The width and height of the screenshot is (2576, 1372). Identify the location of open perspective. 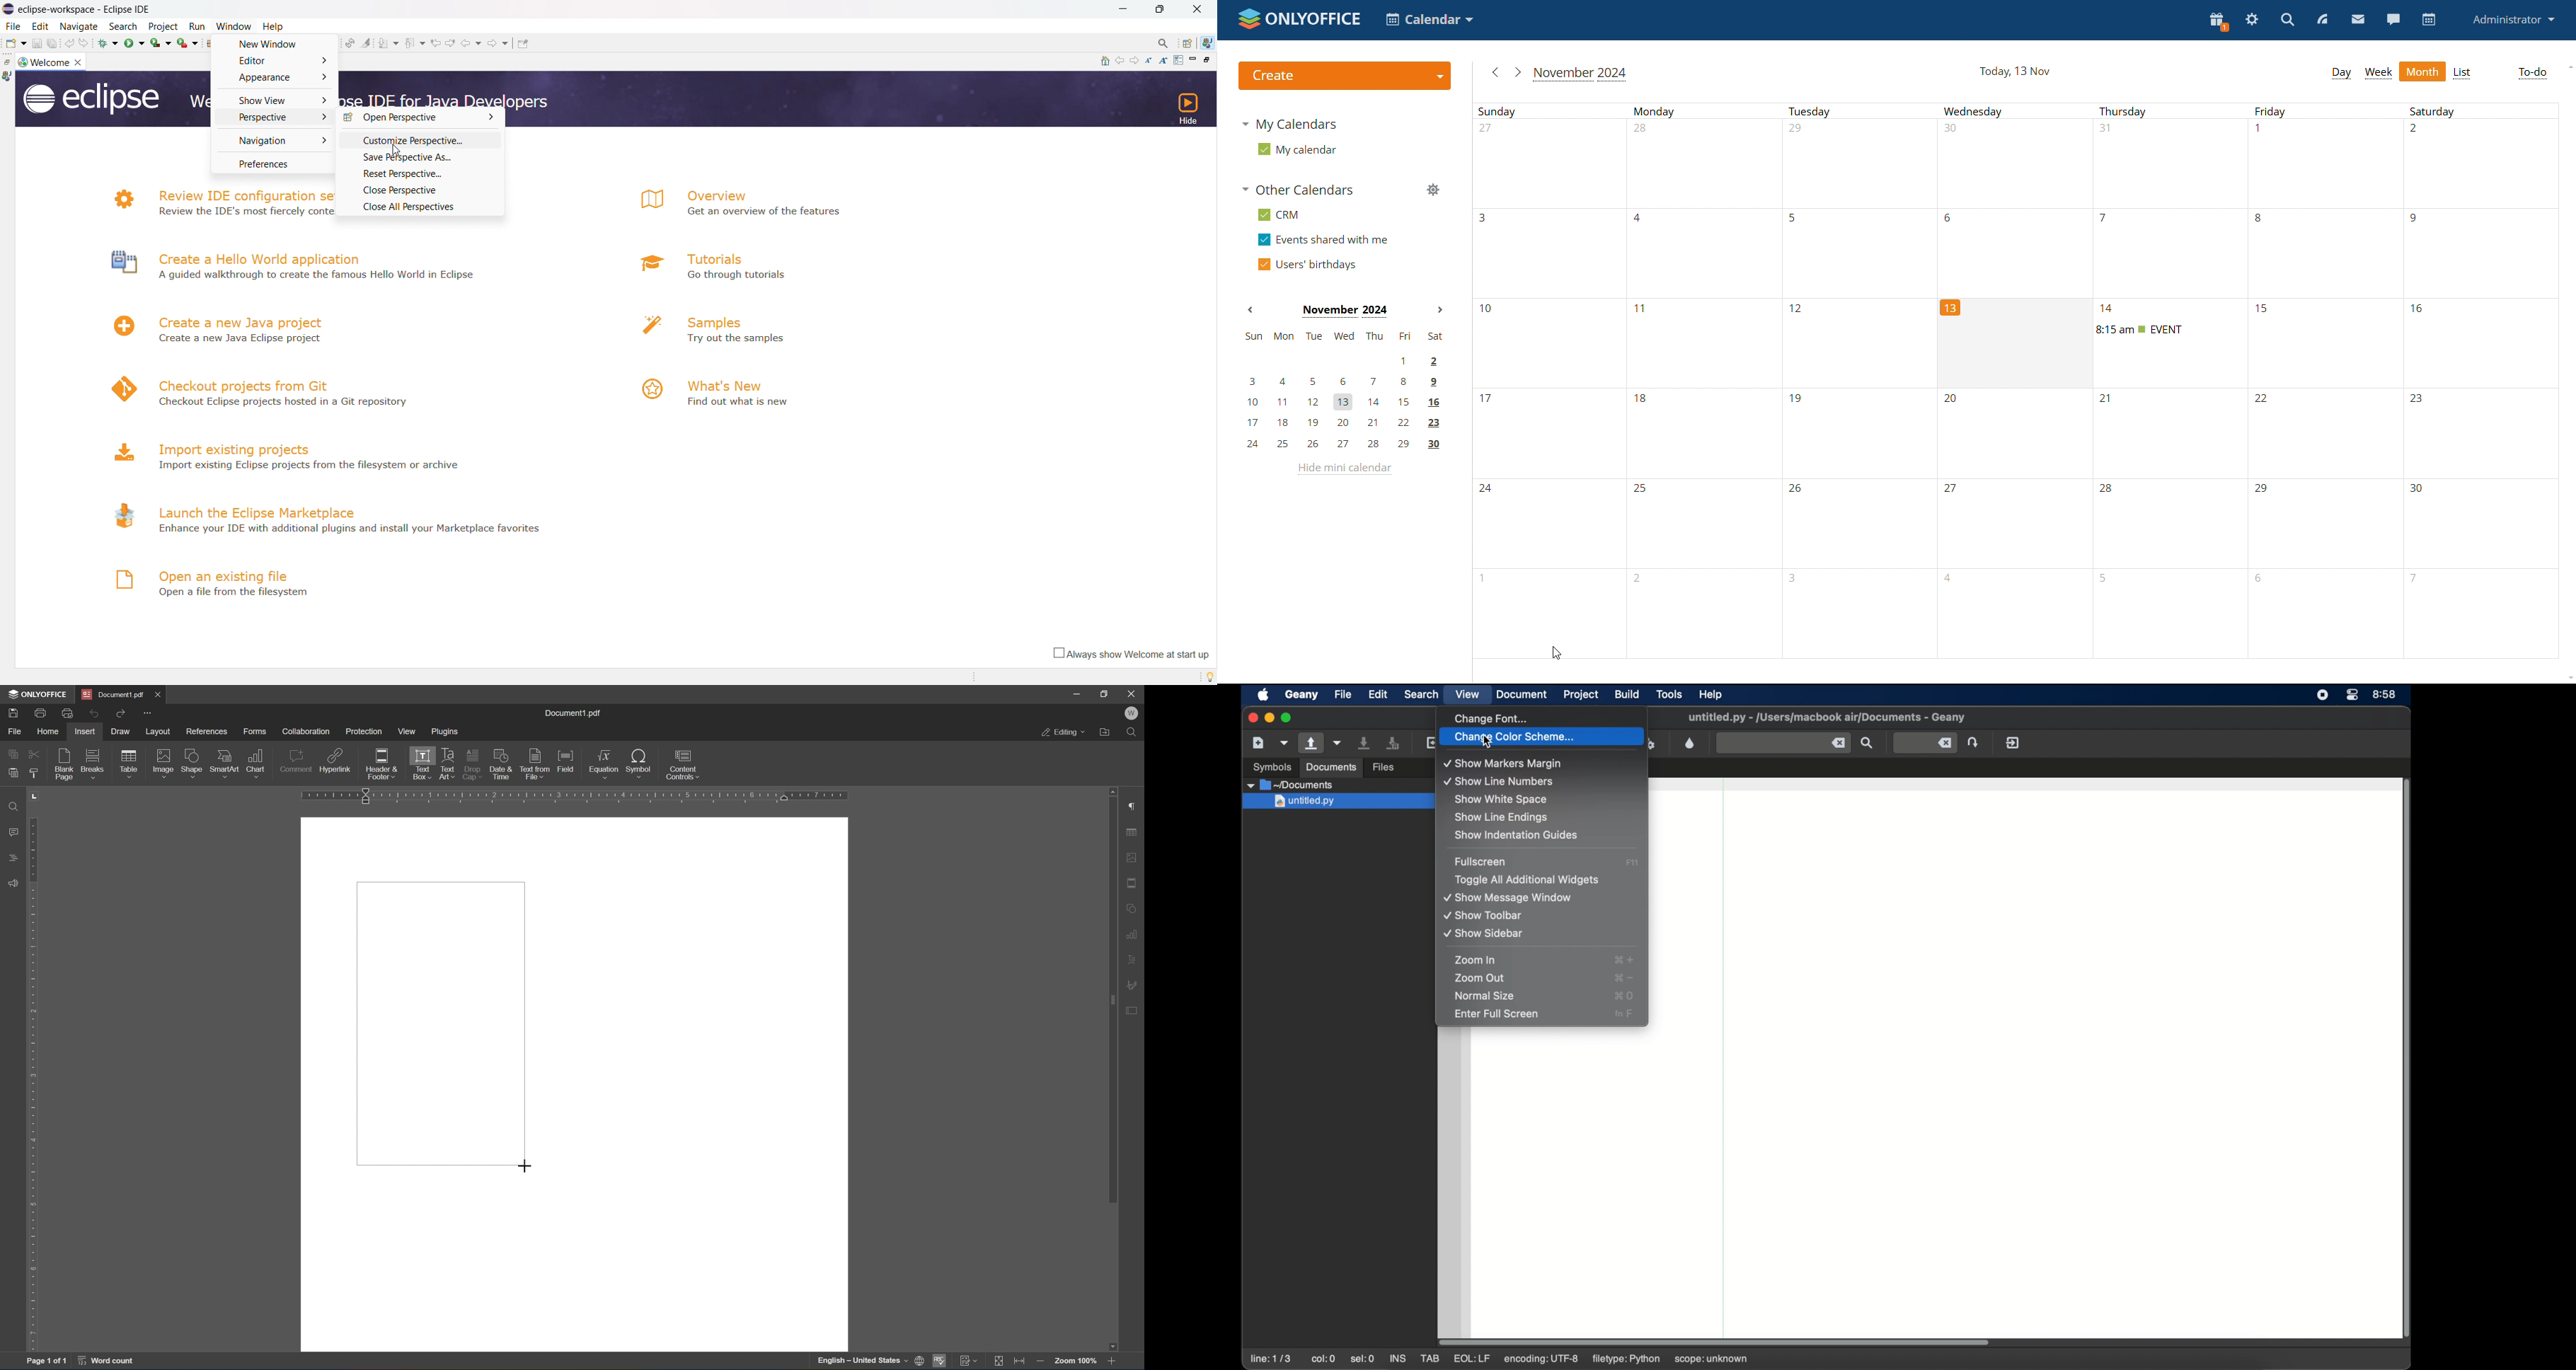
(421, 117).